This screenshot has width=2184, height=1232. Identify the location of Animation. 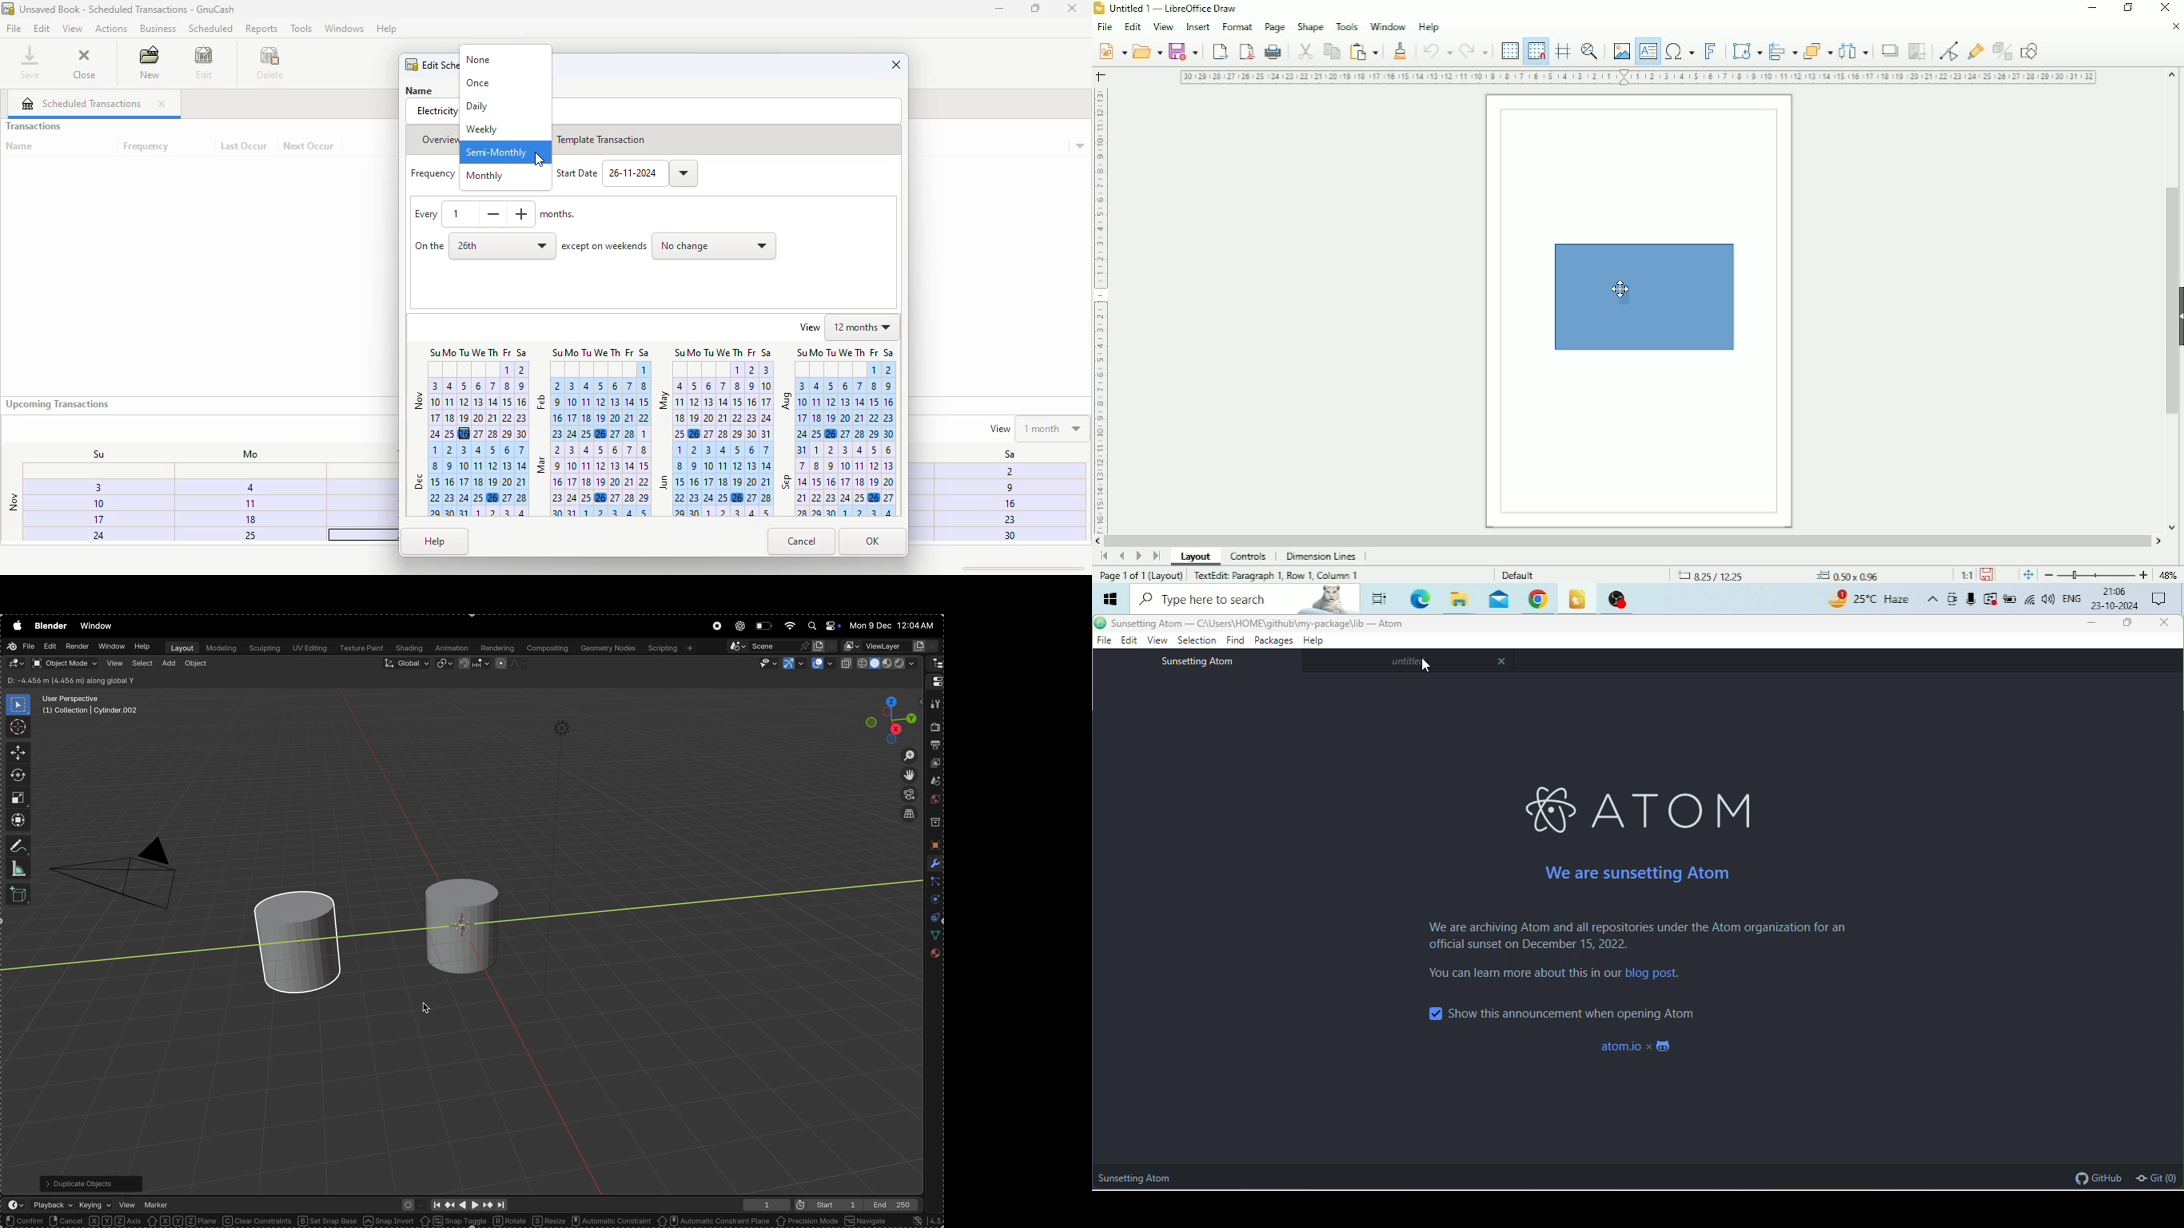
(452, 649).